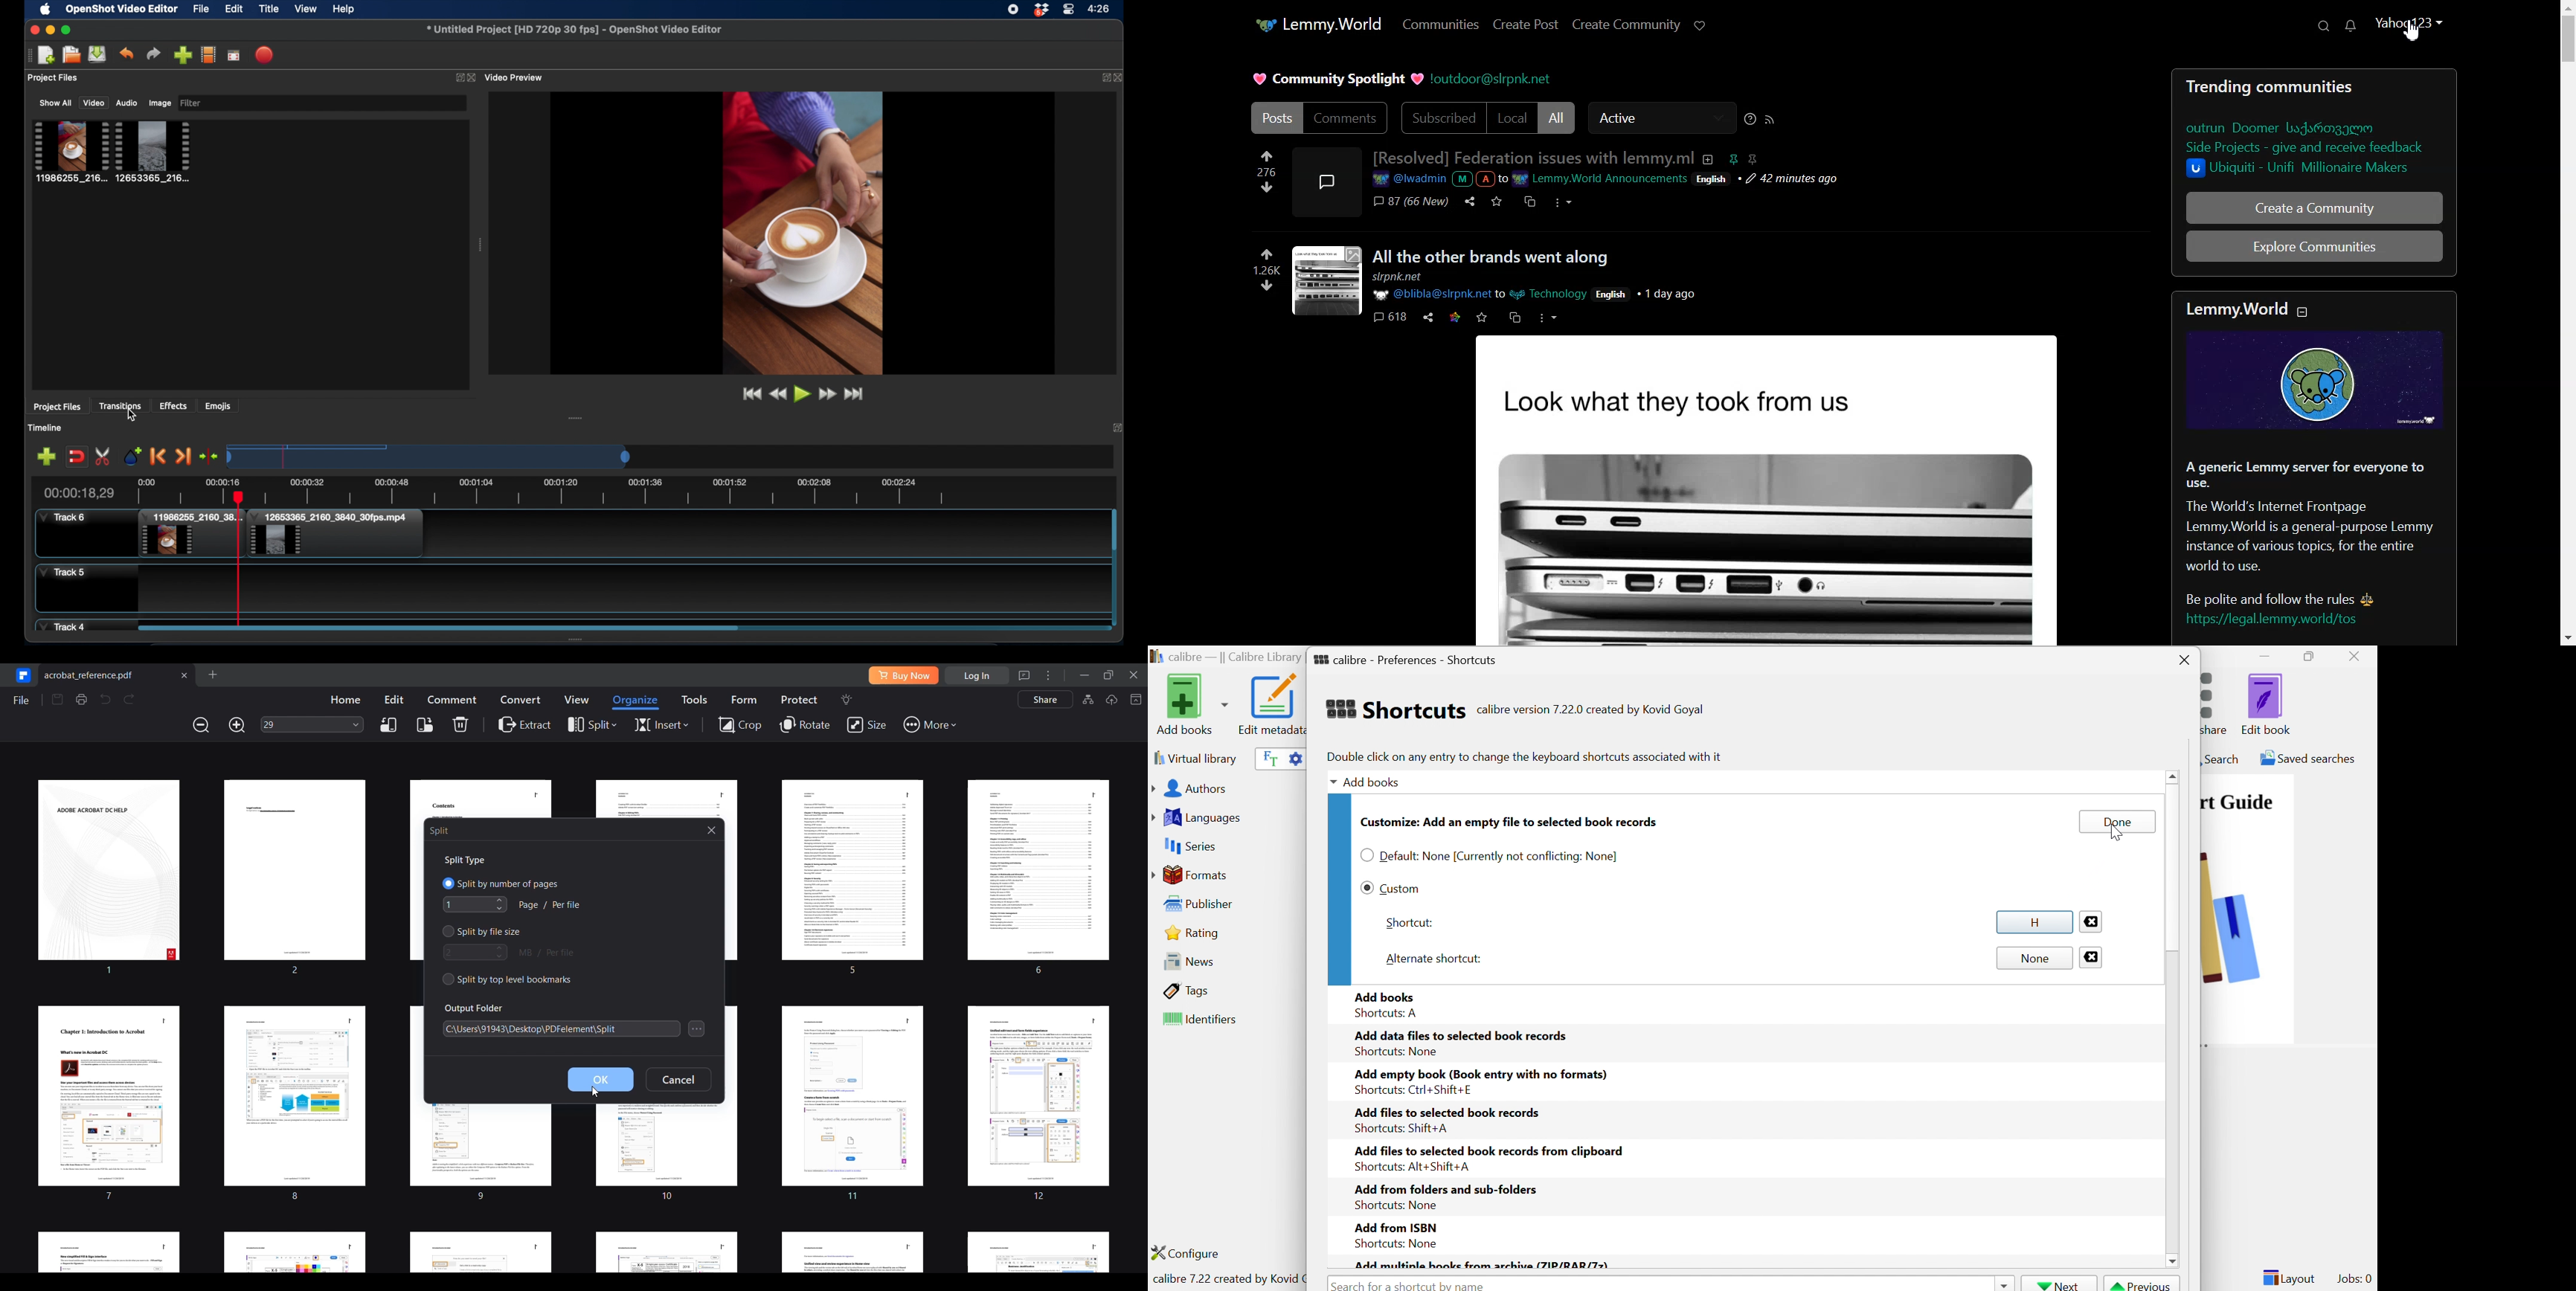 Image resolution: width=2576 pixels, height=1316 pixels. I want to click on Search for a shortcut by name, so click(1411, 1284).